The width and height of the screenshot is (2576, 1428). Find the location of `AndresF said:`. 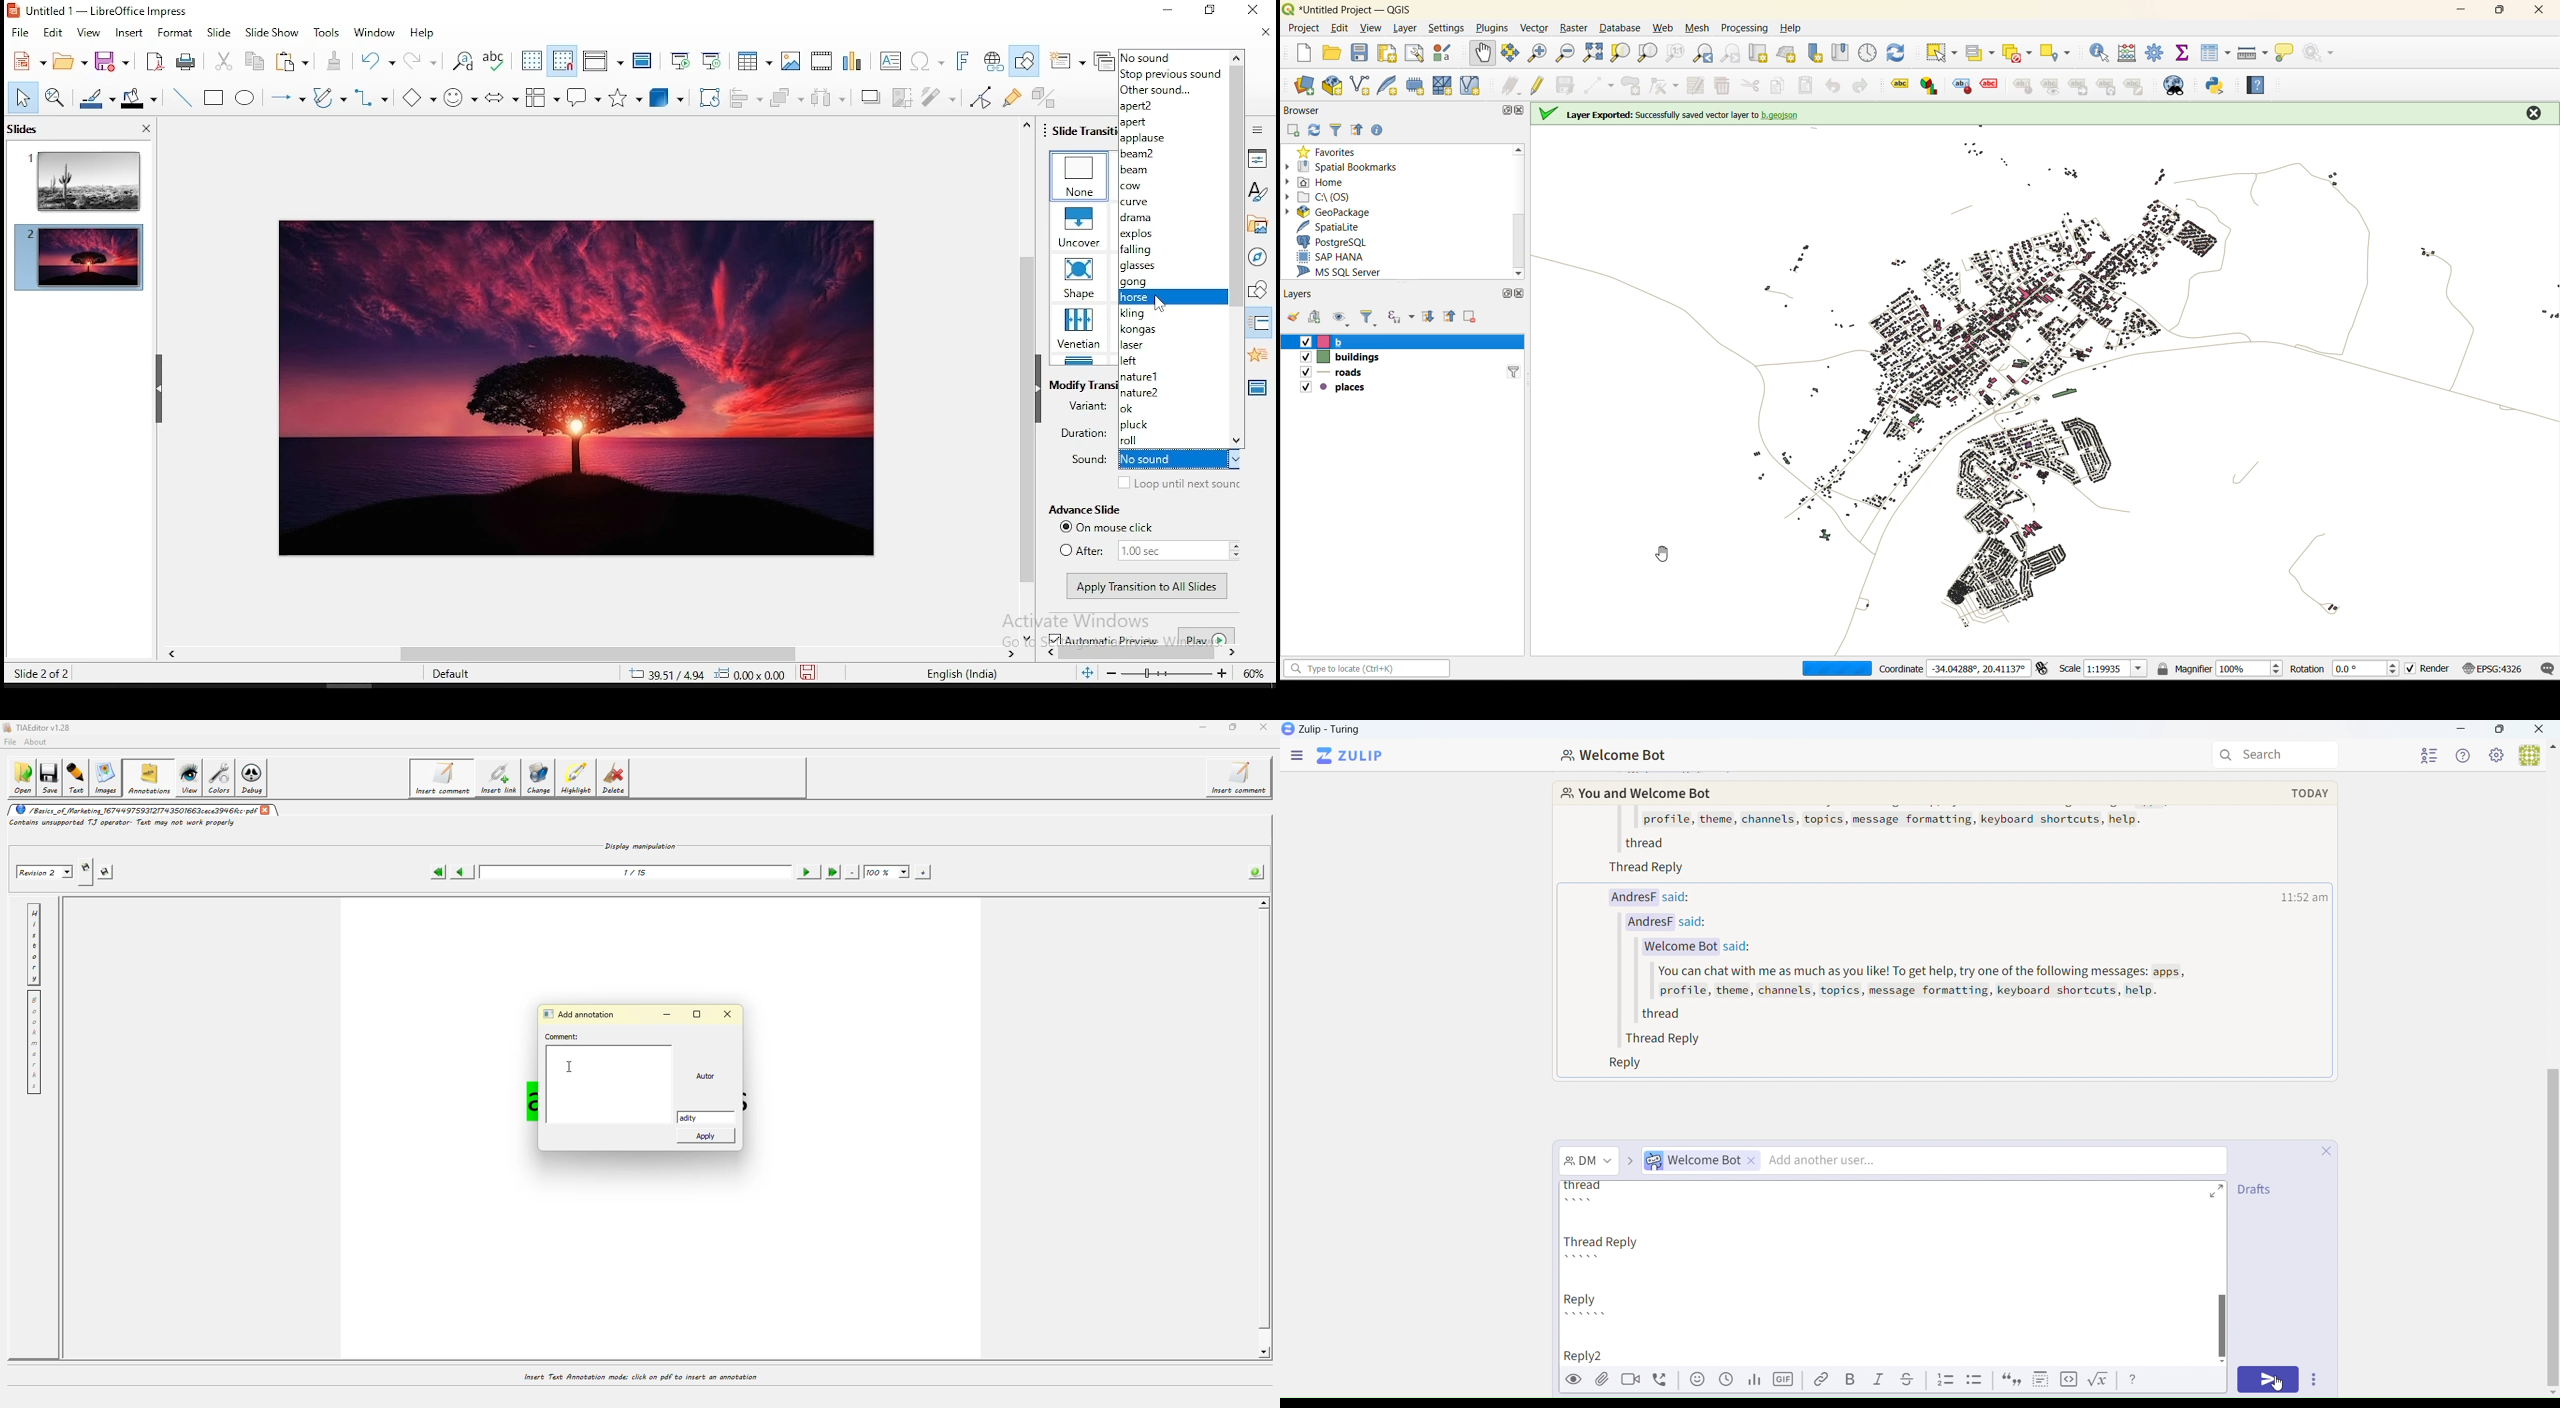

AndresF said: is located at coordinates (1643, 896).